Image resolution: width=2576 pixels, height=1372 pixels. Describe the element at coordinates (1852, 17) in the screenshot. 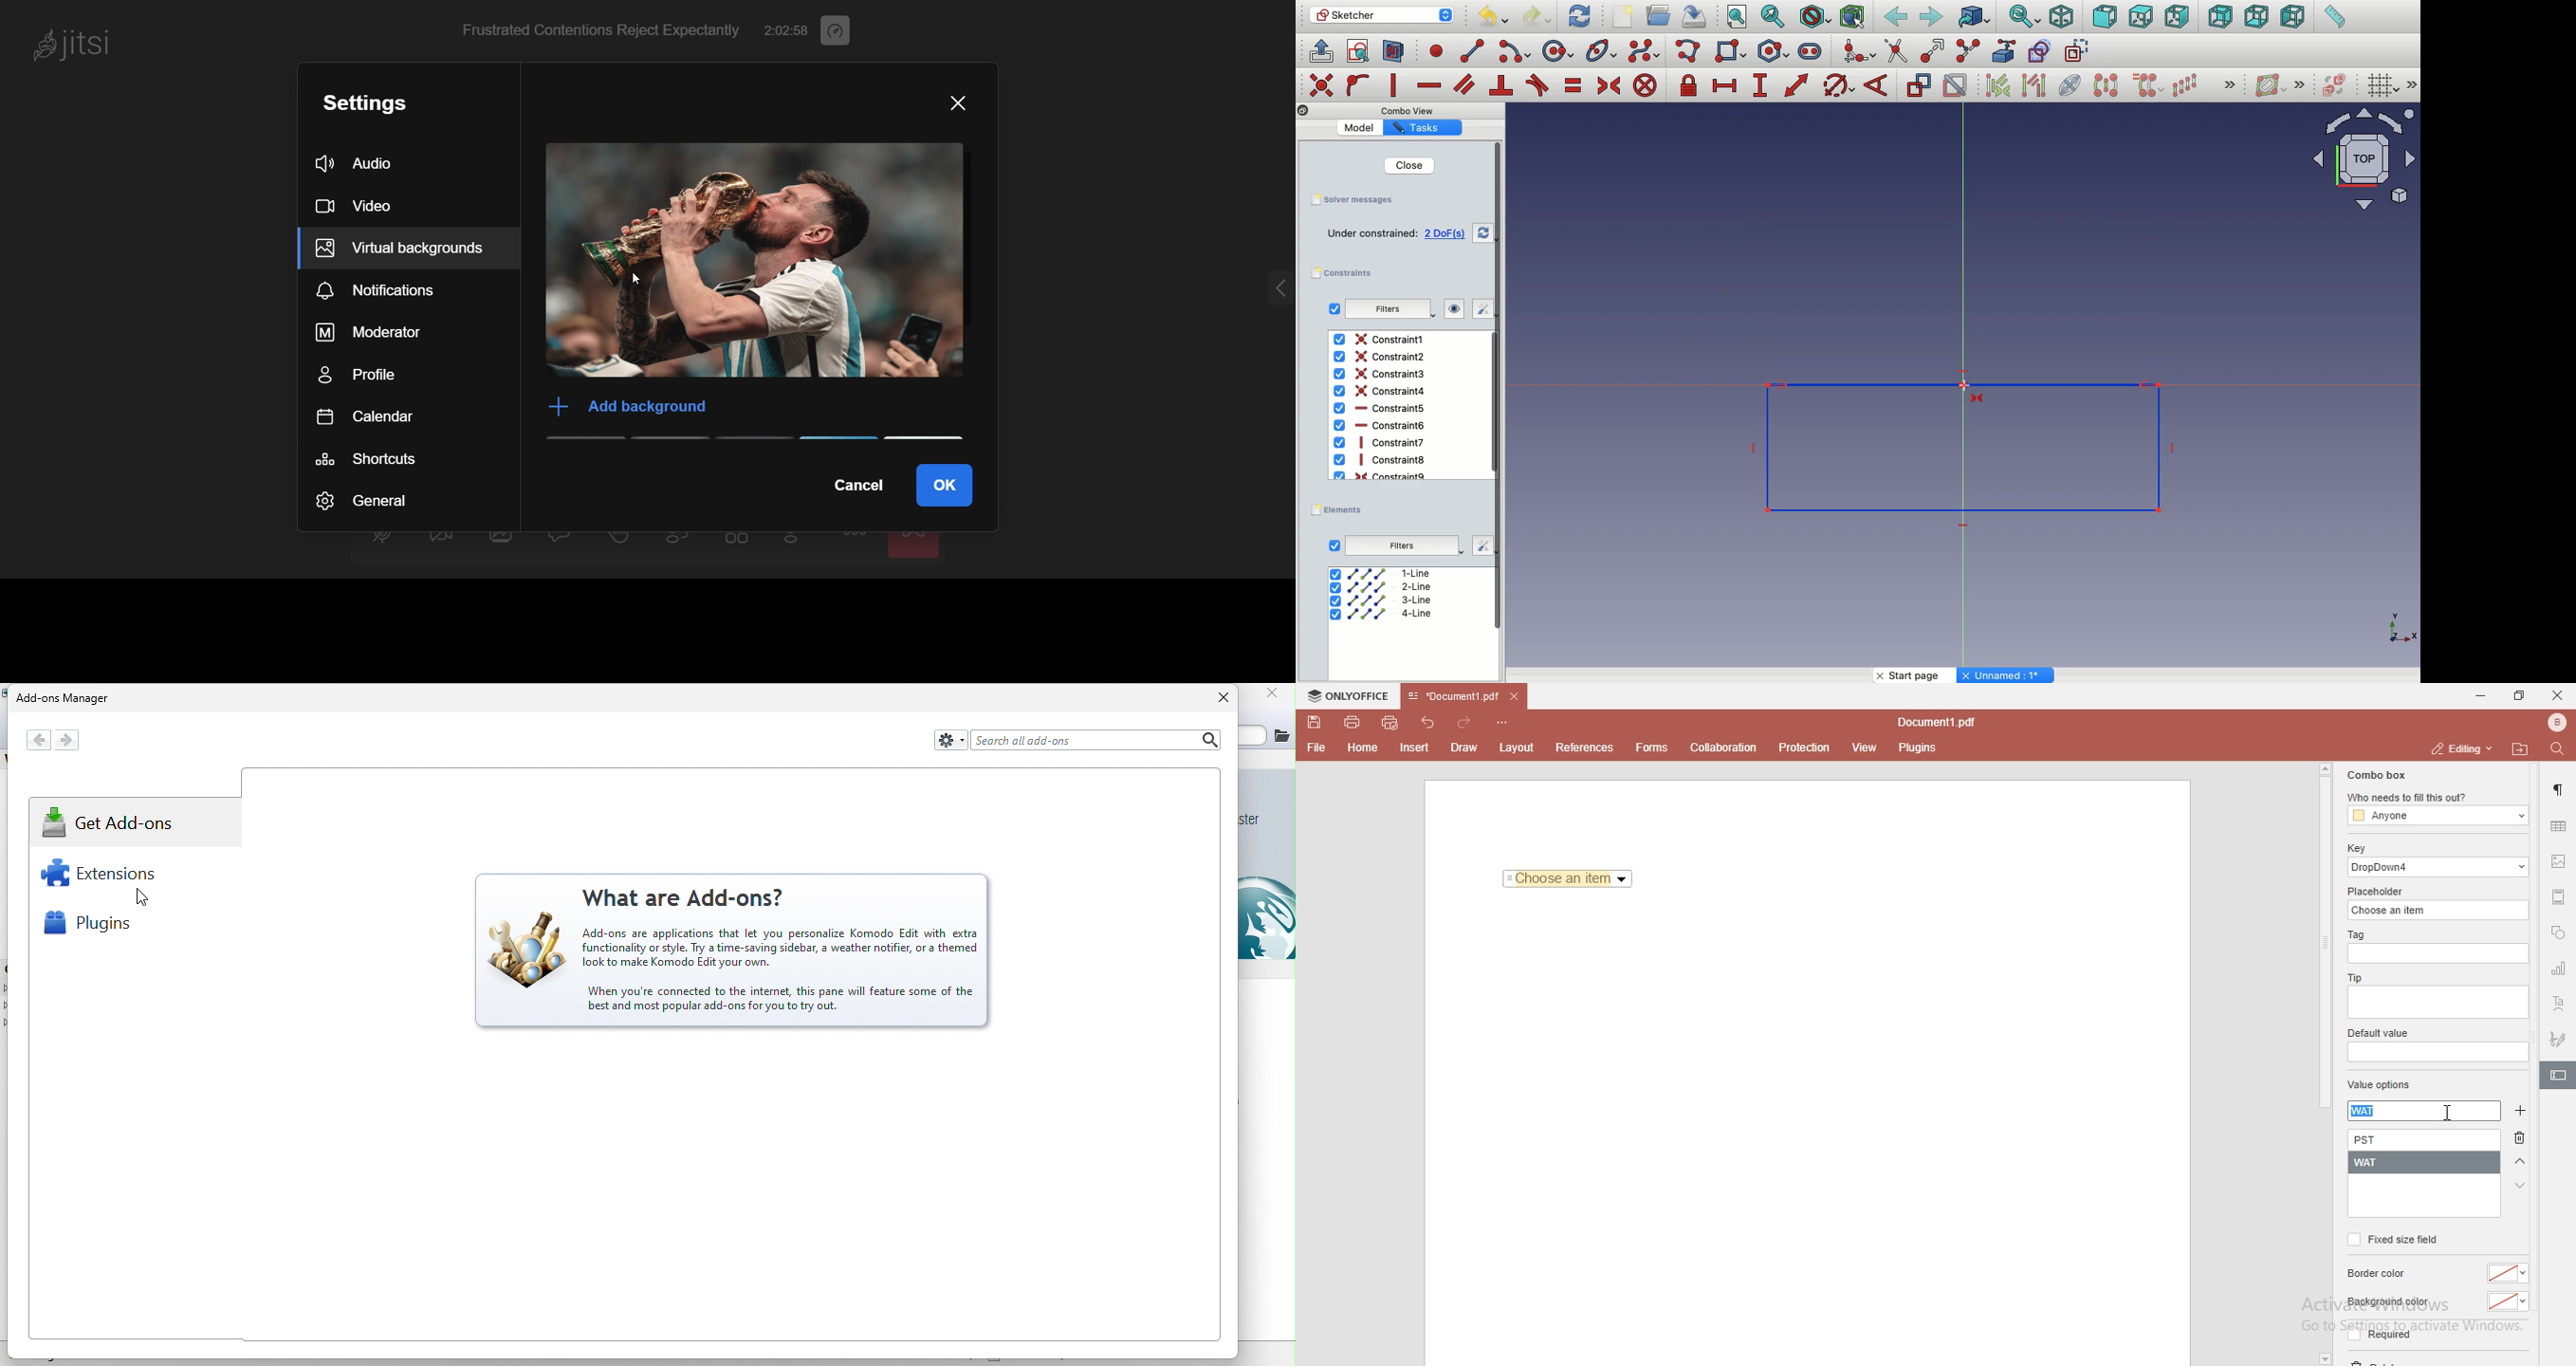

I see `Bounding Box` at that location.